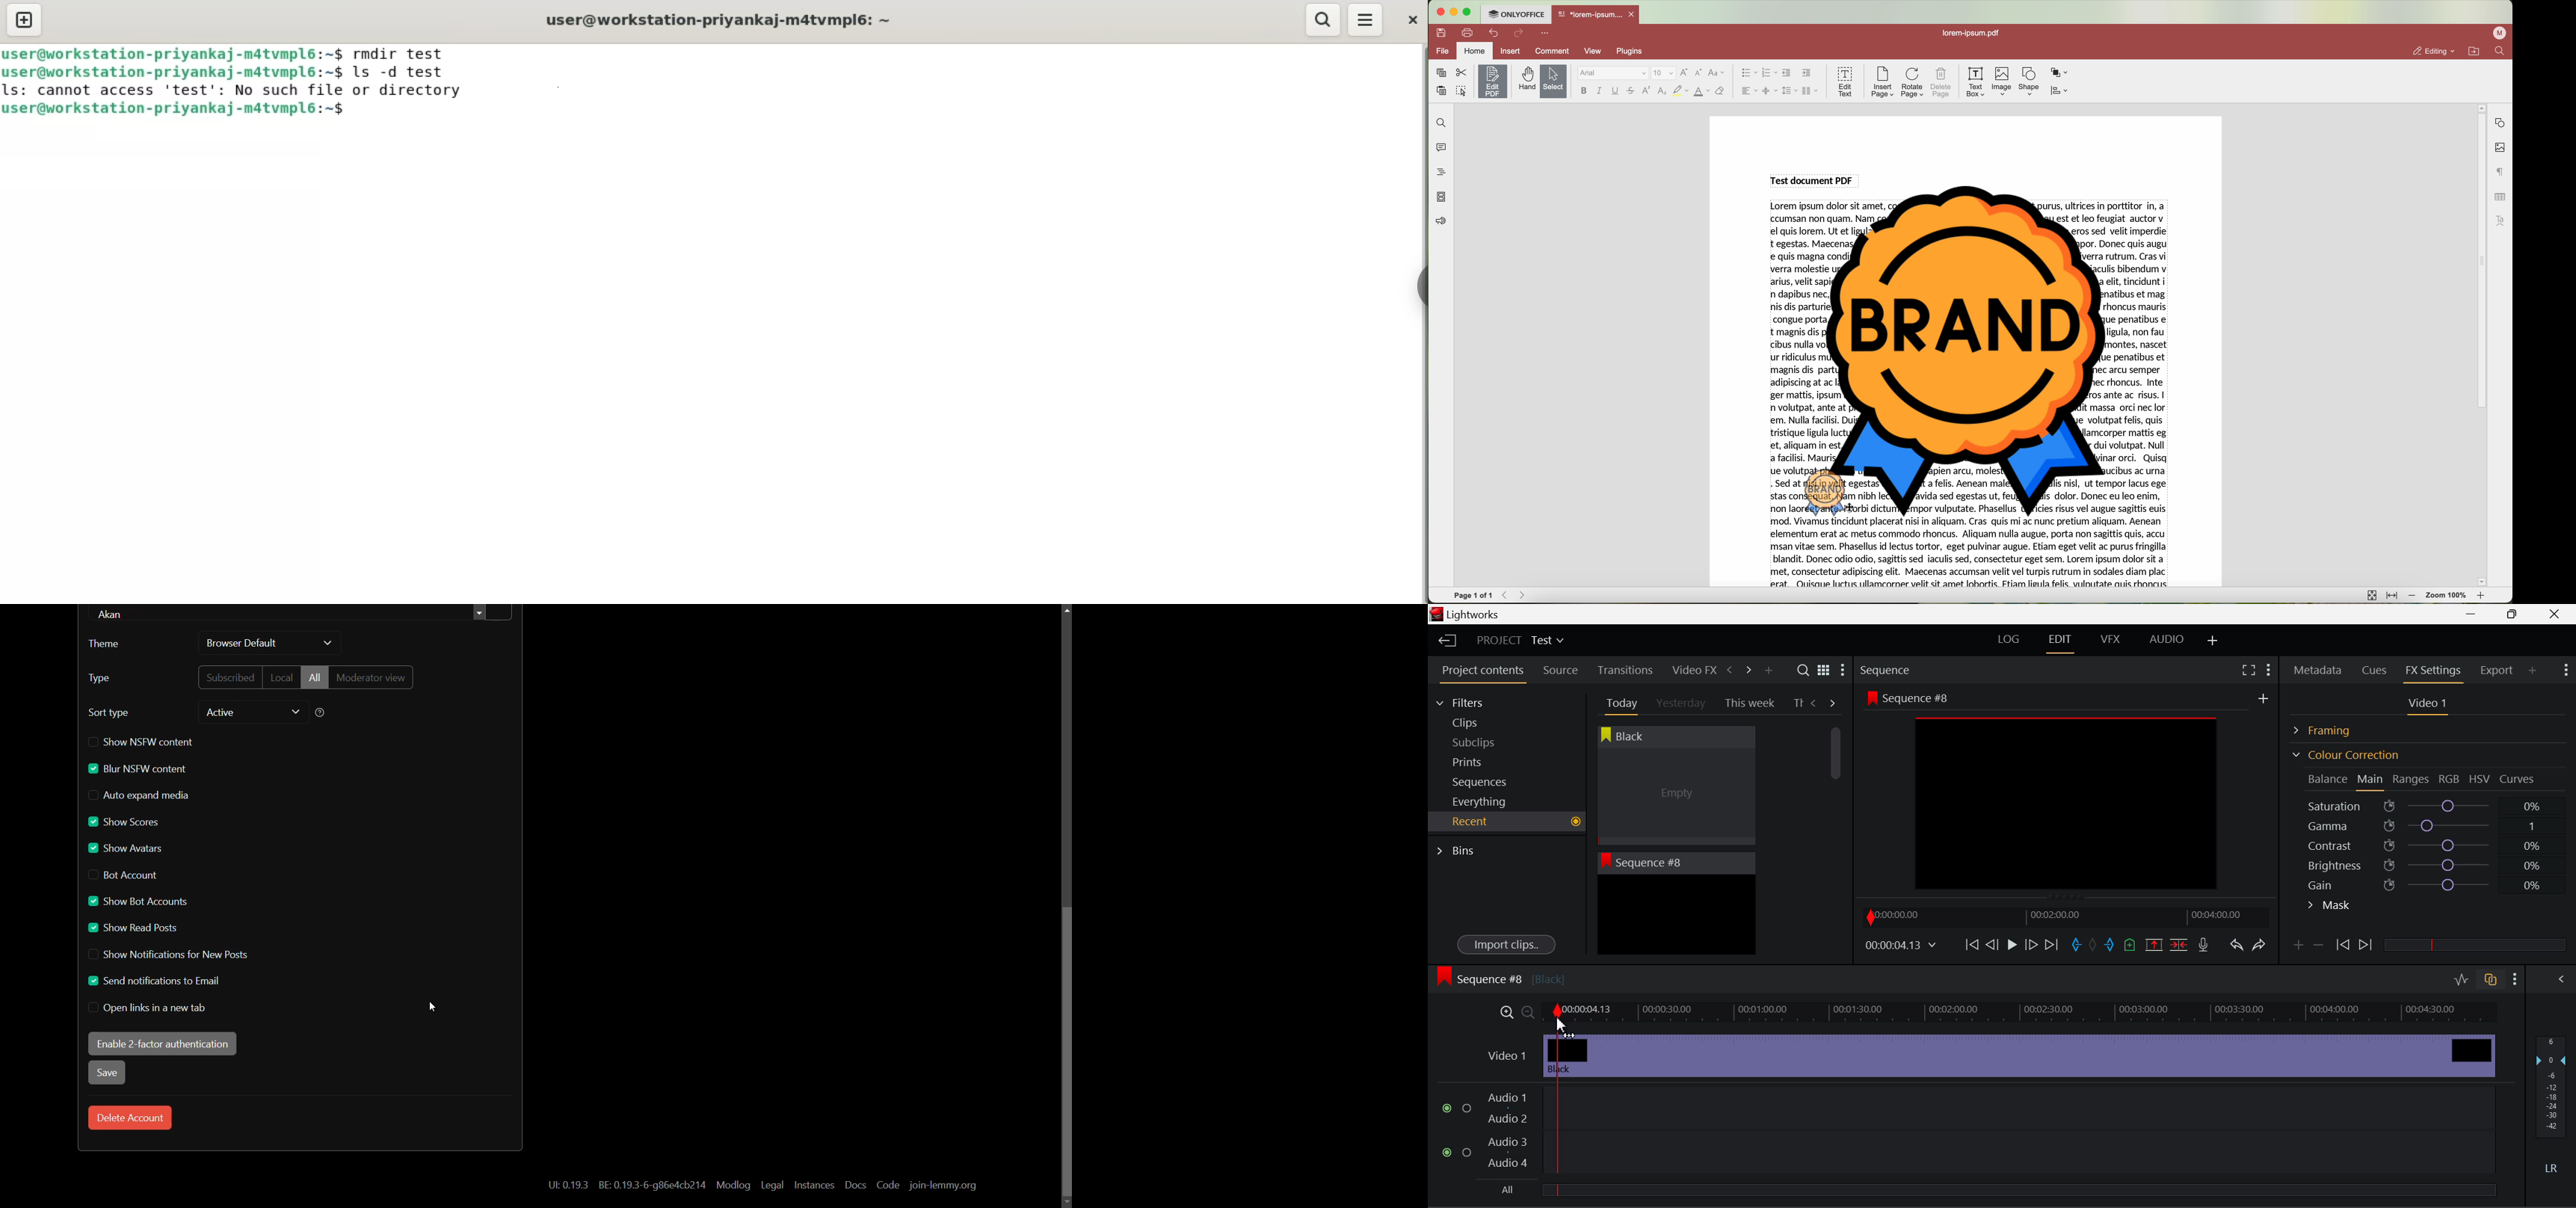 The width and height of the screenshot is (2576, 1232). I want to click on DRAG_TO Cursor Position, so click(1564, 1018).